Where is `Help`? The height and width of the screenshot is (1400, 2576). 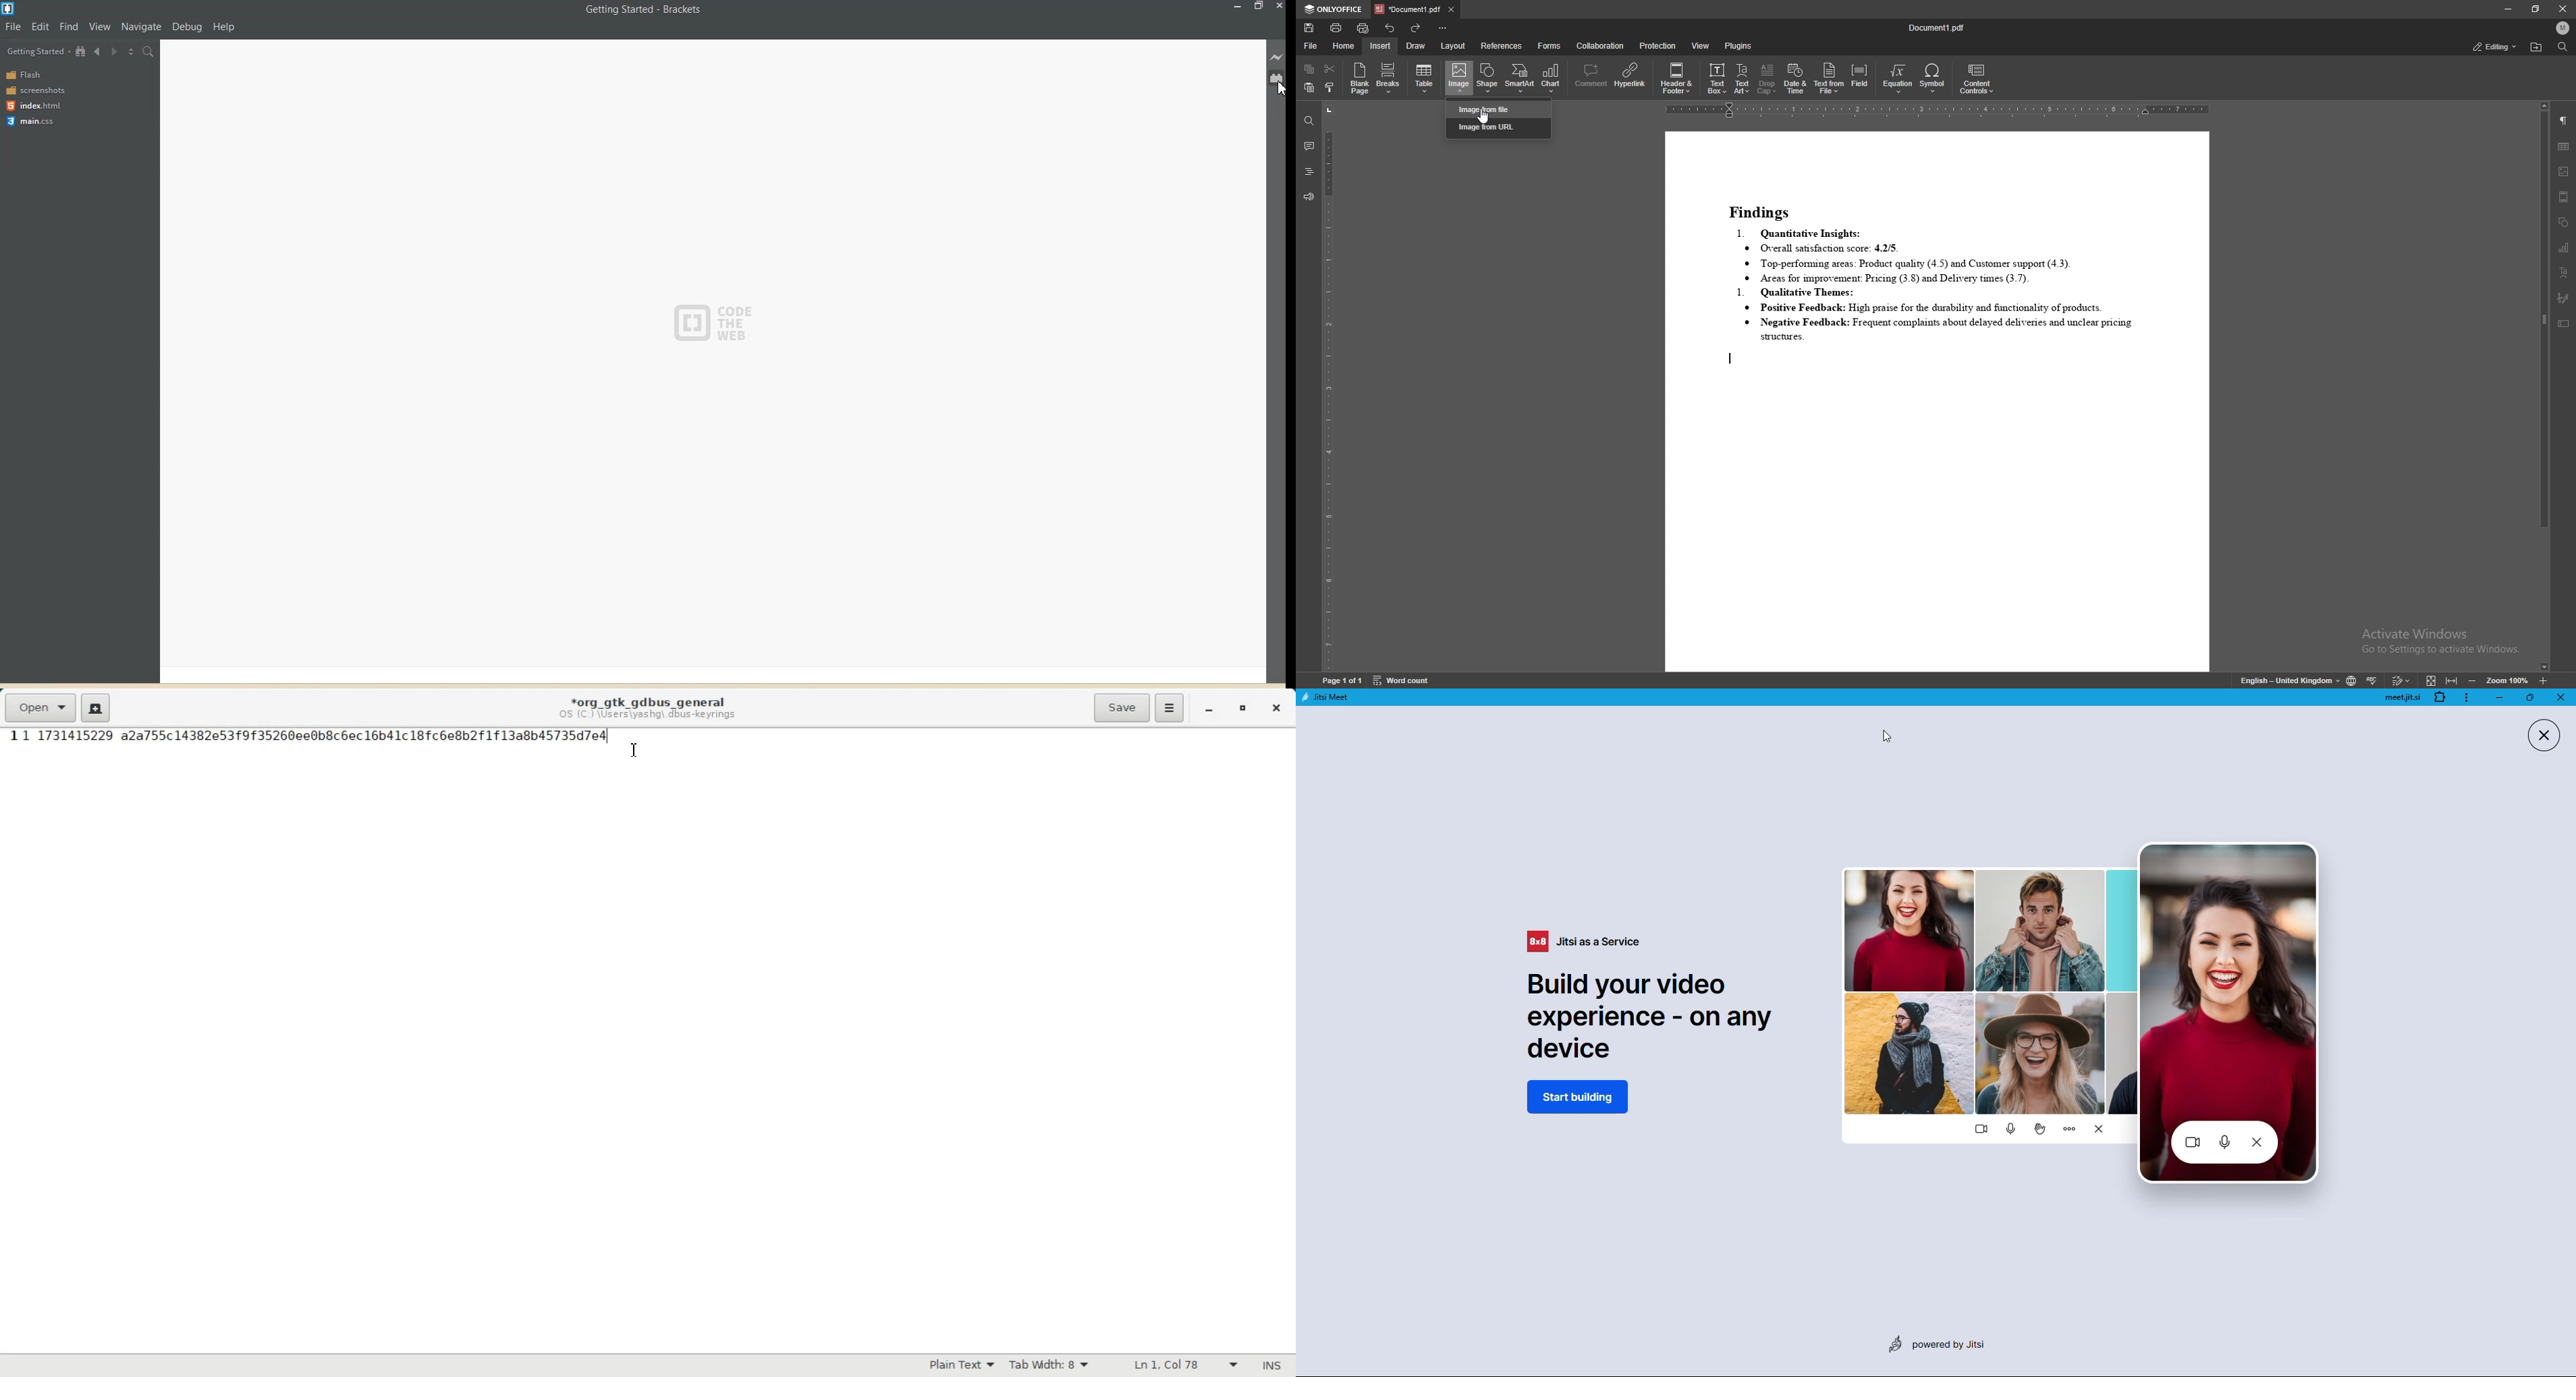
Help is located at coordinates (224, 26).